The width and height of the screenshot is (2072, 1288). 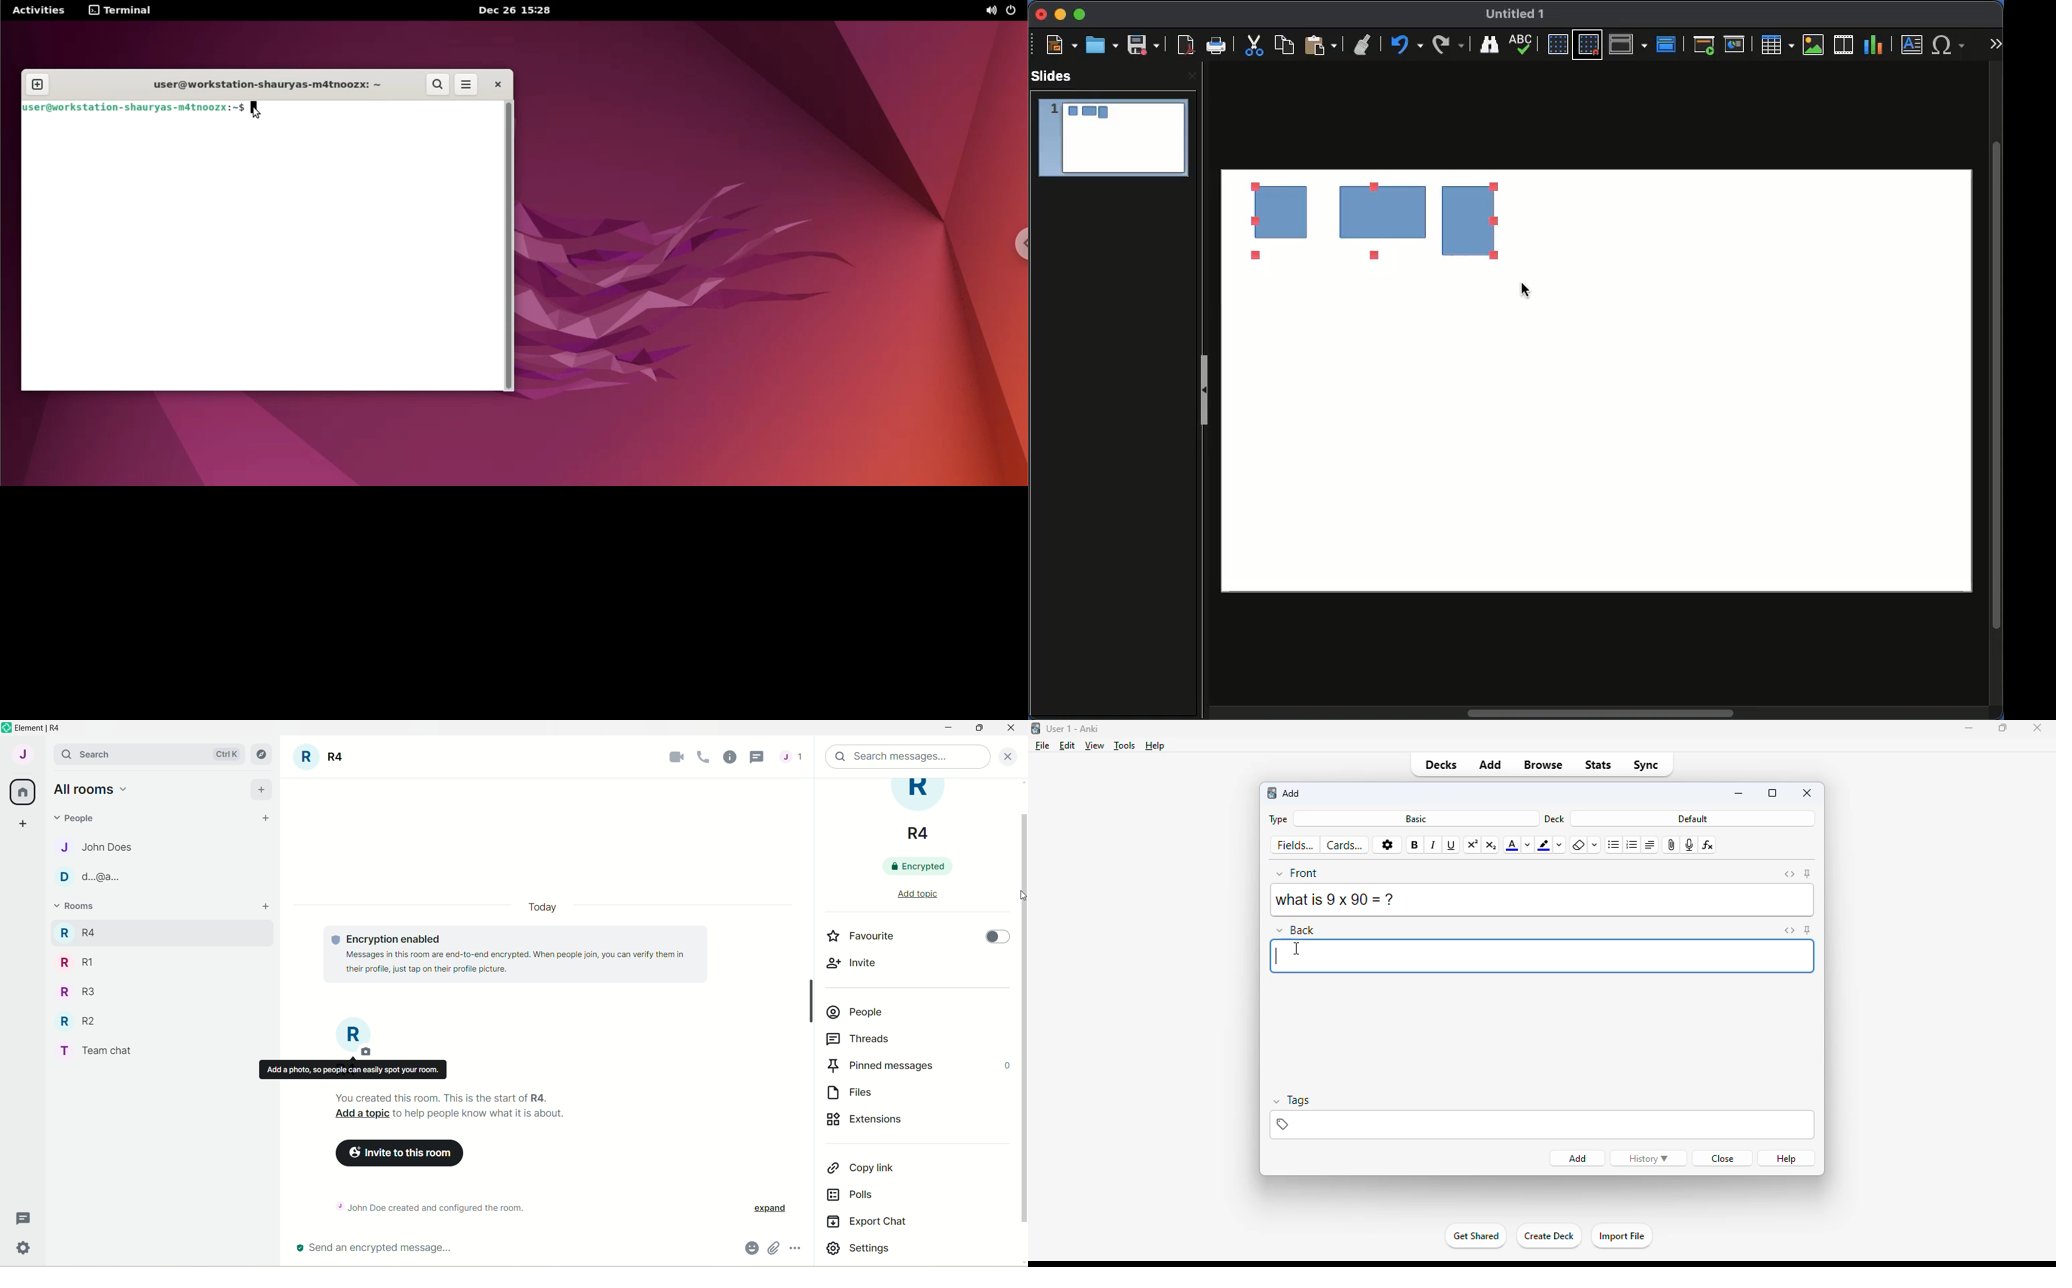 What do you see at coordinates (1415, 845) in the screenshot?
I see `bold` at bounding box center [1415, 845].